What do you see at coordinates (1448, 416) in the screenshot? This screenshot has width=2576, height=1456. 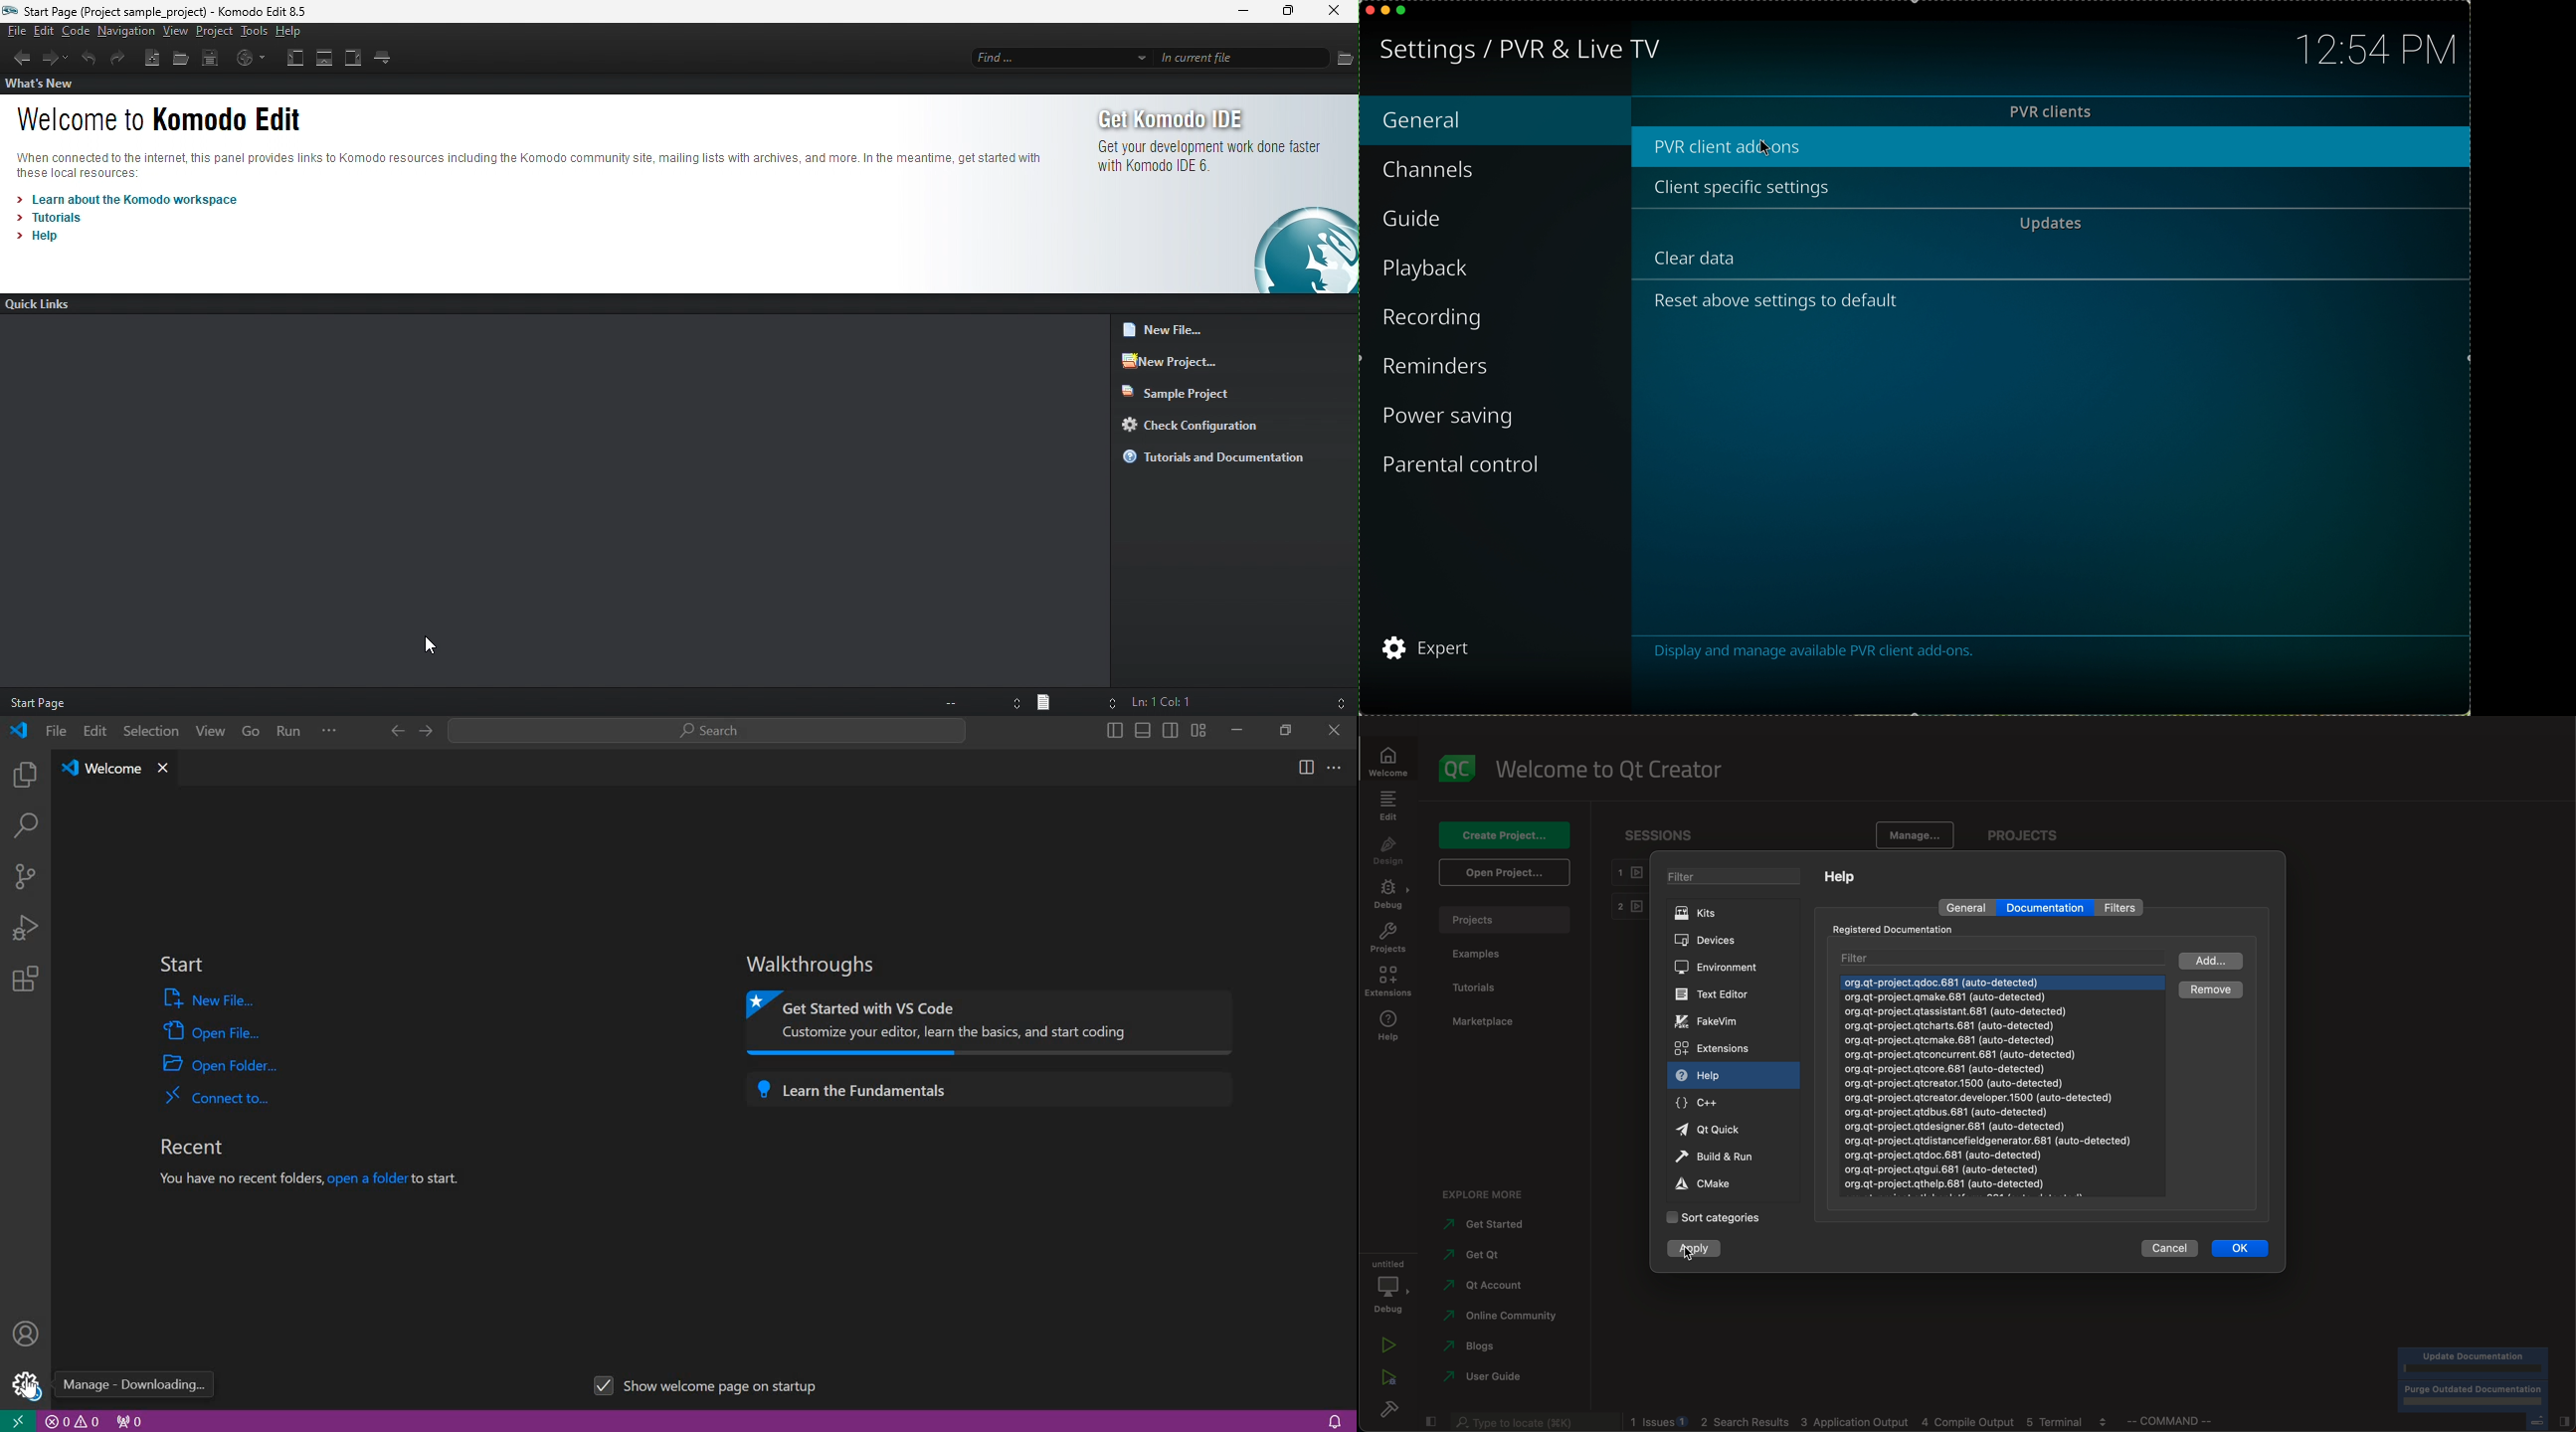 I see `power saving` at bounding box center [1448, 416].